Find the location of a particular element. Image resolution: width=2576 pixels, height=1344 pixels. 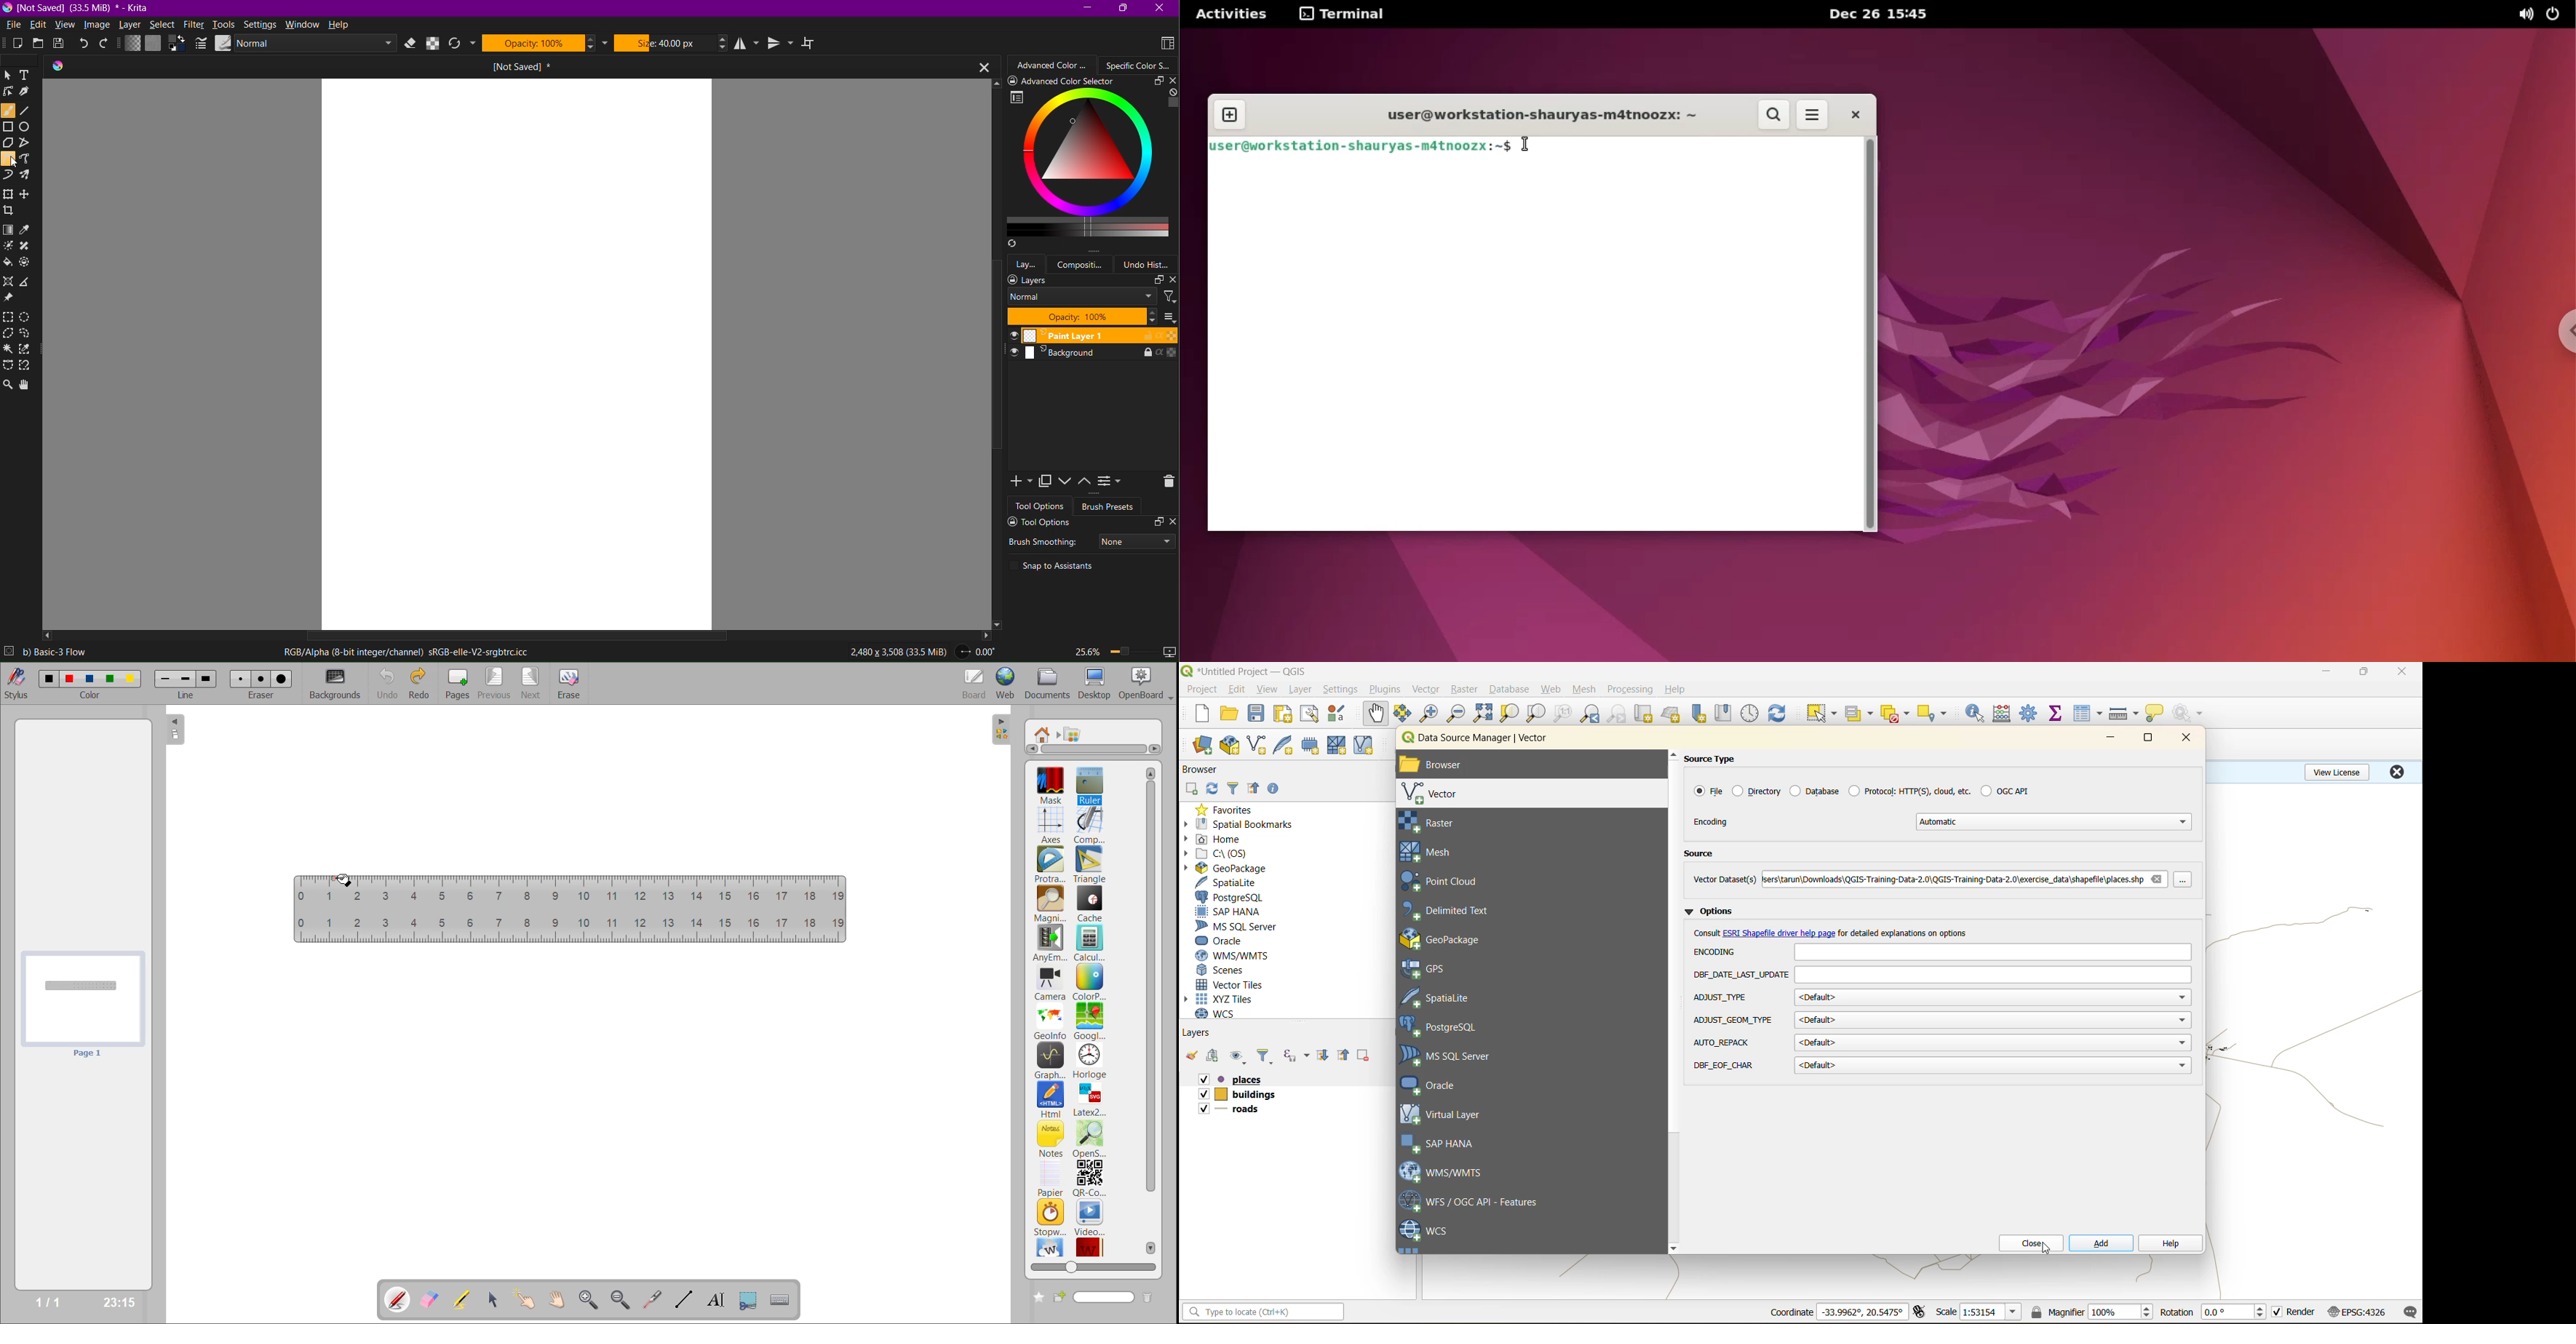

add is located at coordinates (1191, 790).